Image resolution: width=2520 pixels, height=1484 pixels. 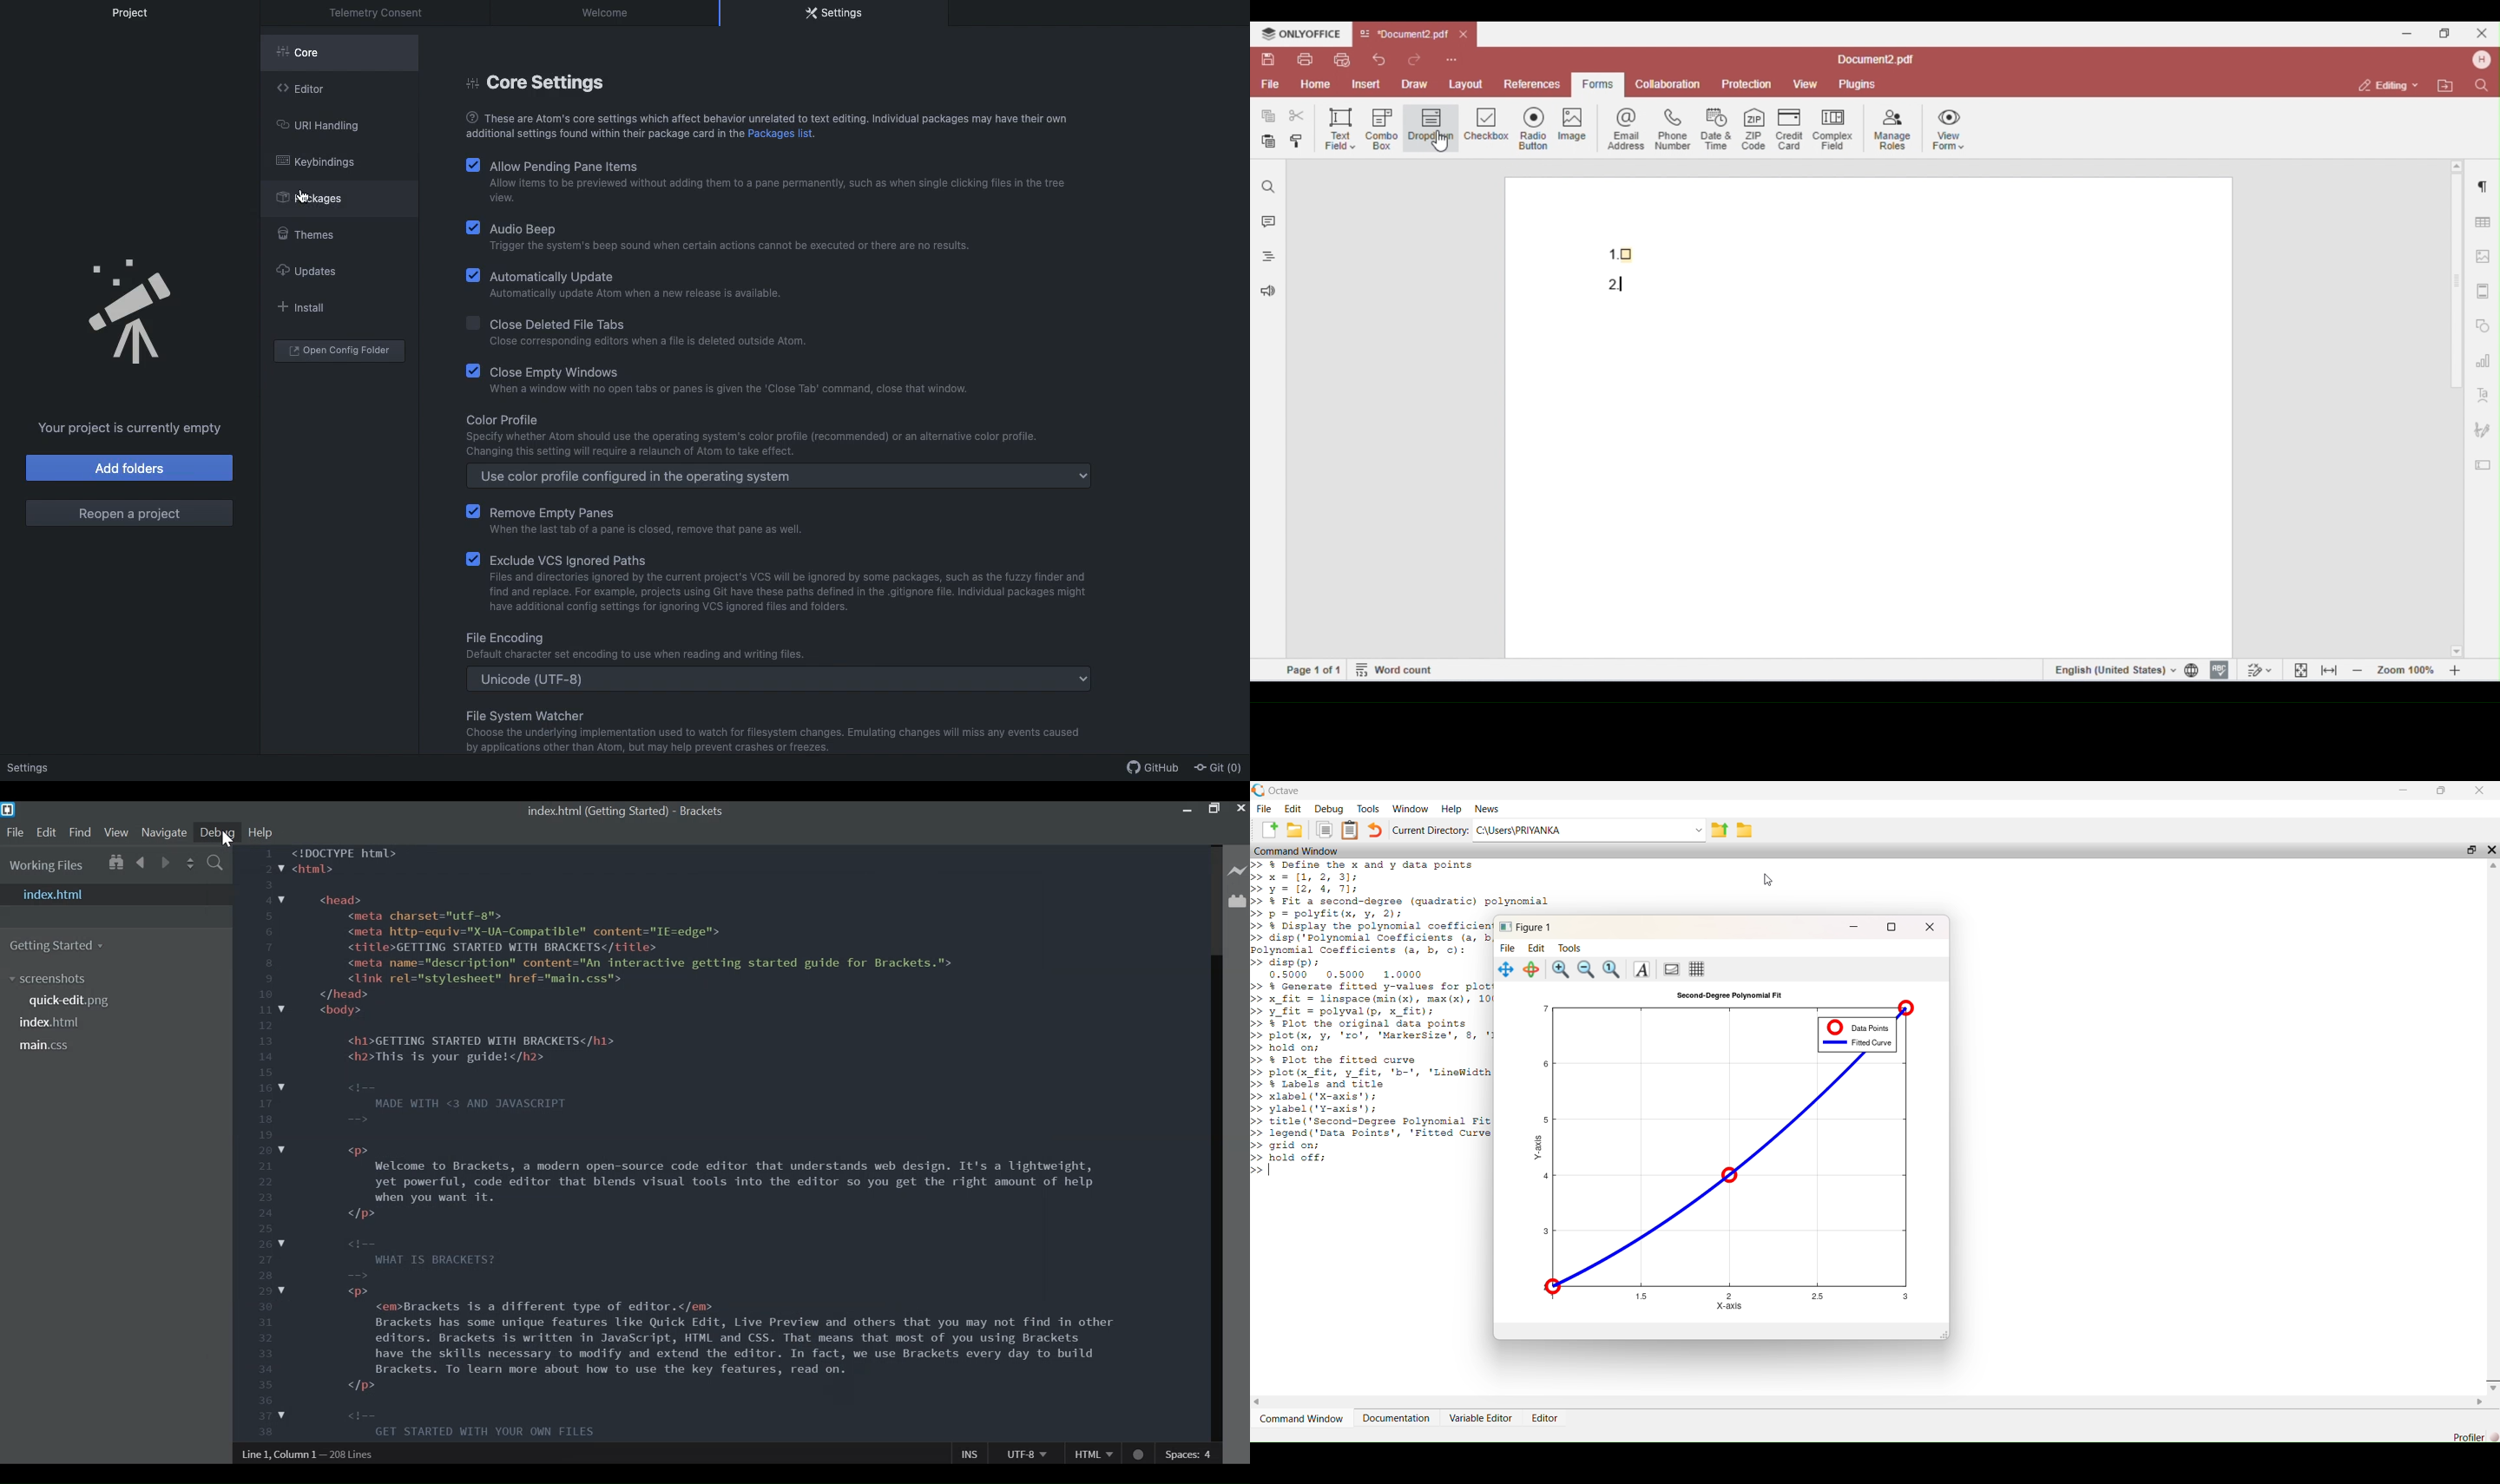 I want to click on Show in File tree, so click(x=116, y=863).